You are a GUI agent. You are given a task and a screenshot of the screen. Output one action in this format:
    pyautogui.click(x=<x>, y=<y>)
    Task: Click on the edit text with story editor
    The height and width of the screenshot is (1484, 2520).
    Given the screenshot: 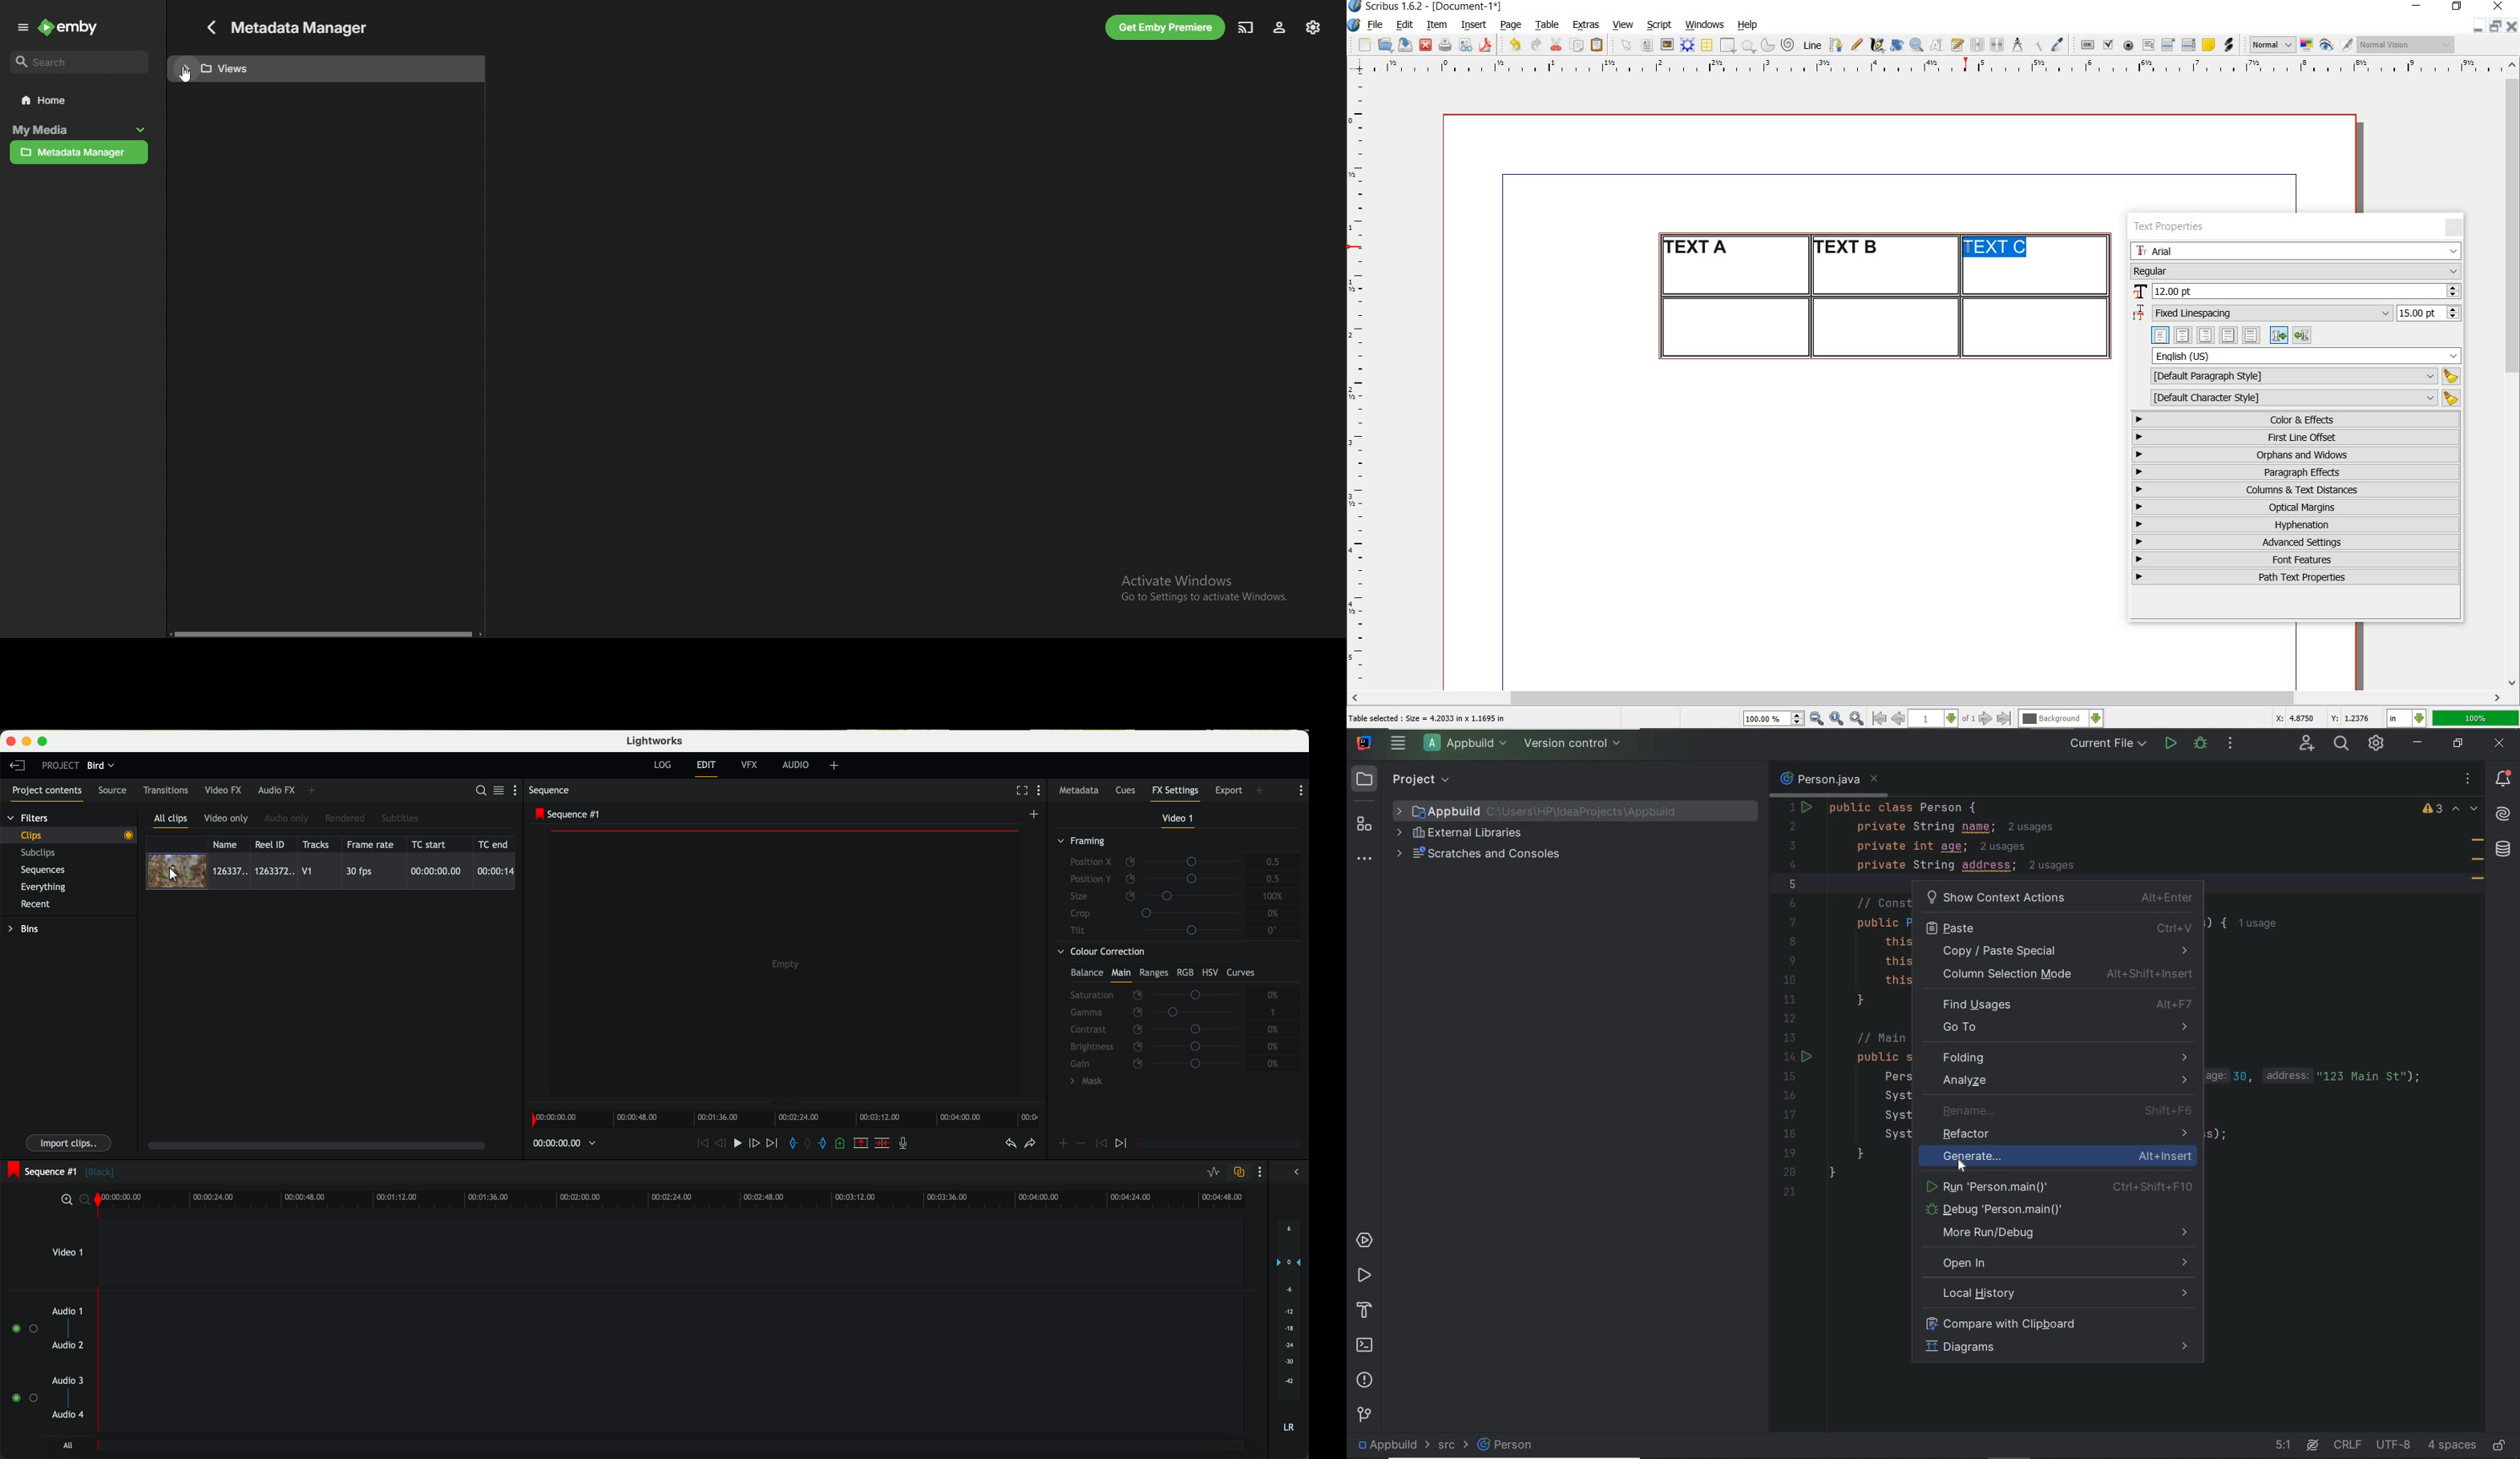 What is the action you would take?
    pyautogui.click(x=1957, y=44)
    